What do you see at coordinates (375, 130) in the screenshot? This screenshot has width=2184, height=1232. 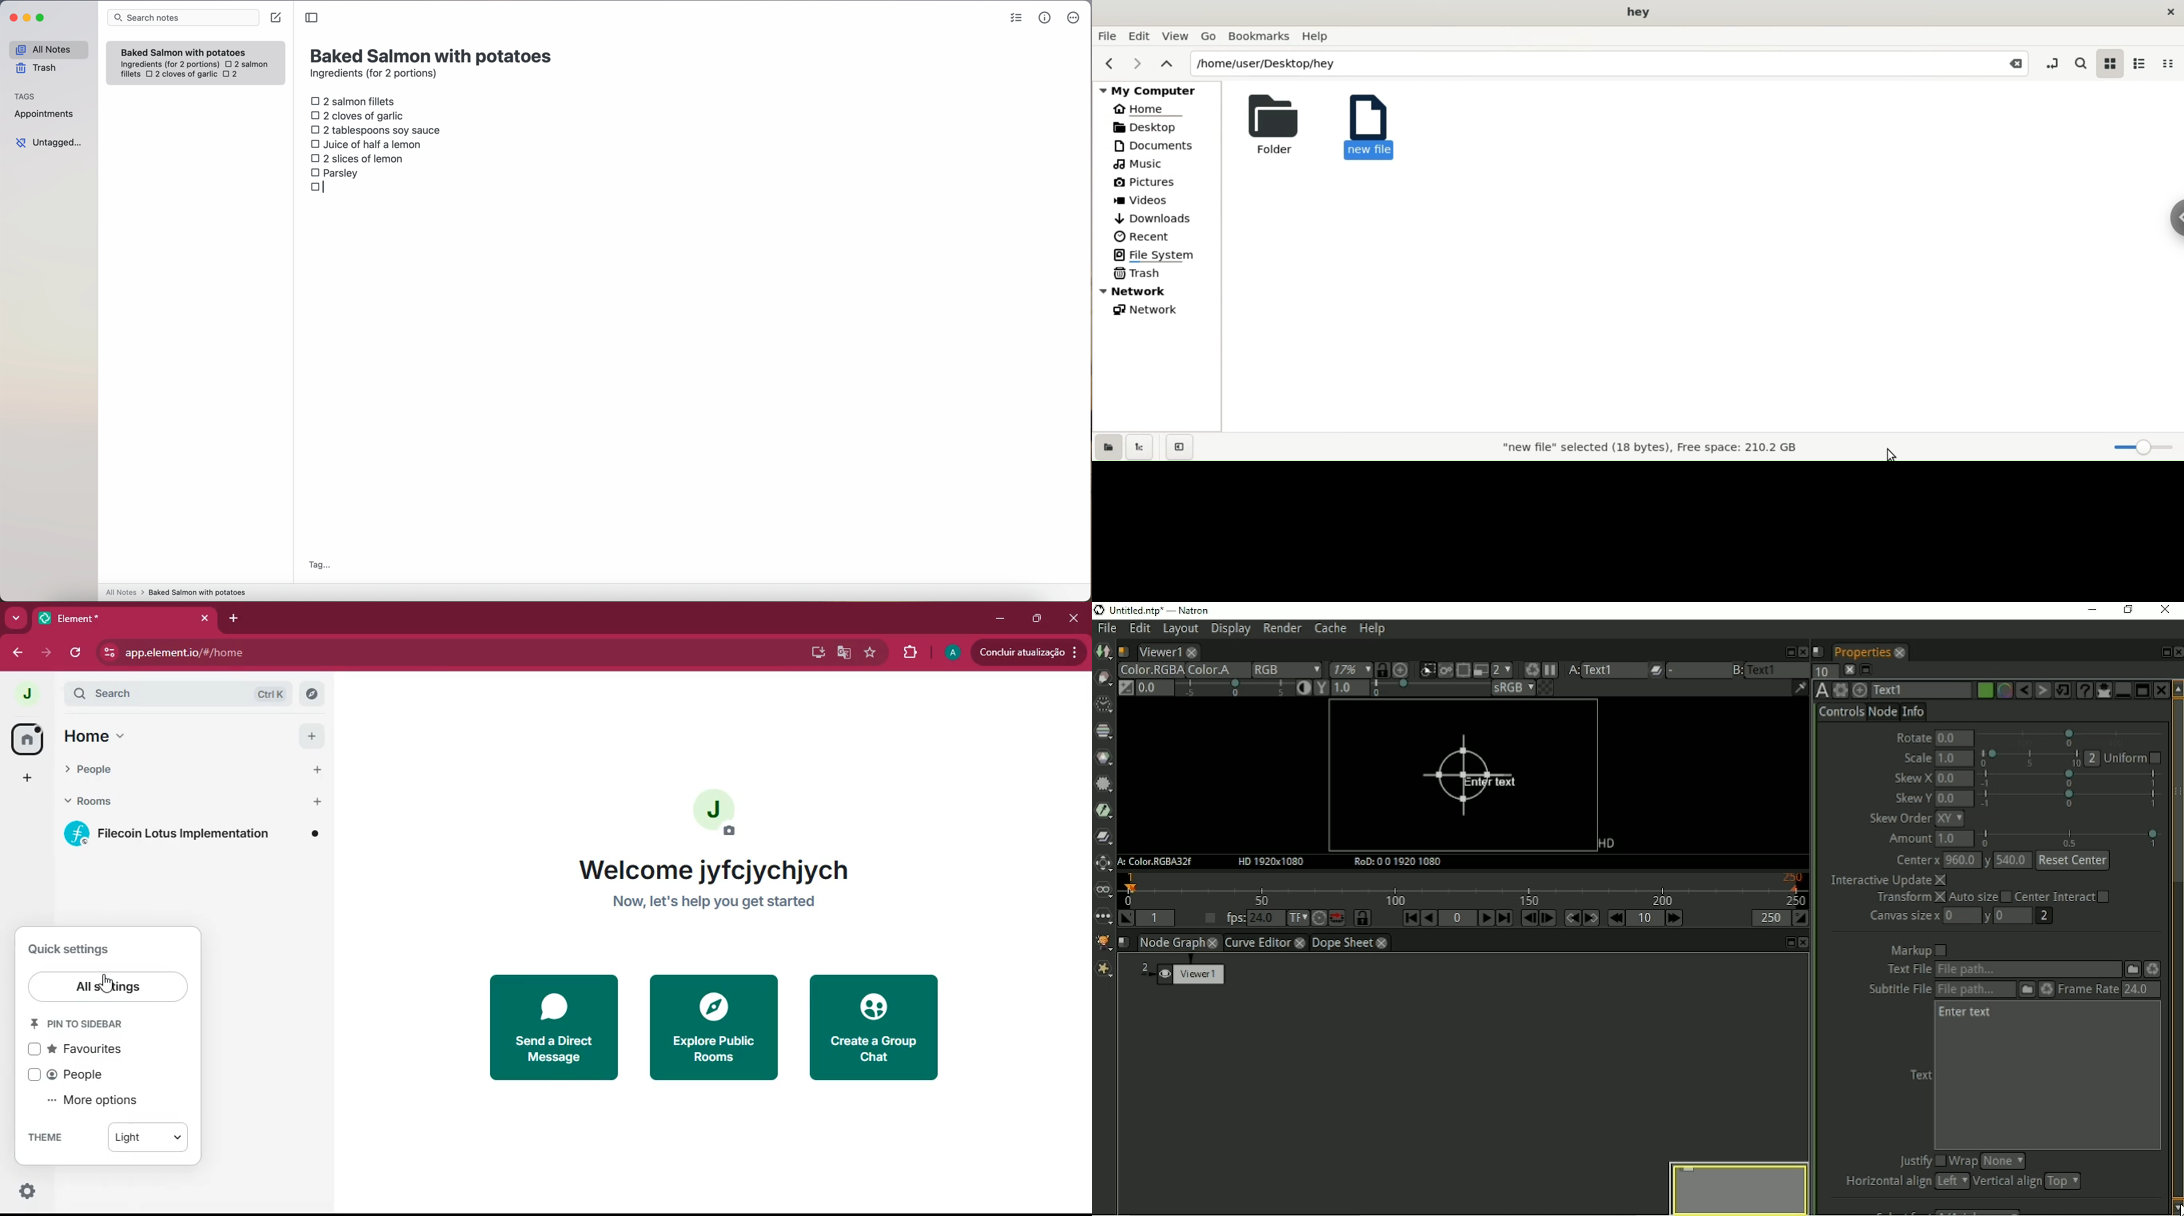 I see `2 tablespoons soy sauce` at bounding box center [375, 130].